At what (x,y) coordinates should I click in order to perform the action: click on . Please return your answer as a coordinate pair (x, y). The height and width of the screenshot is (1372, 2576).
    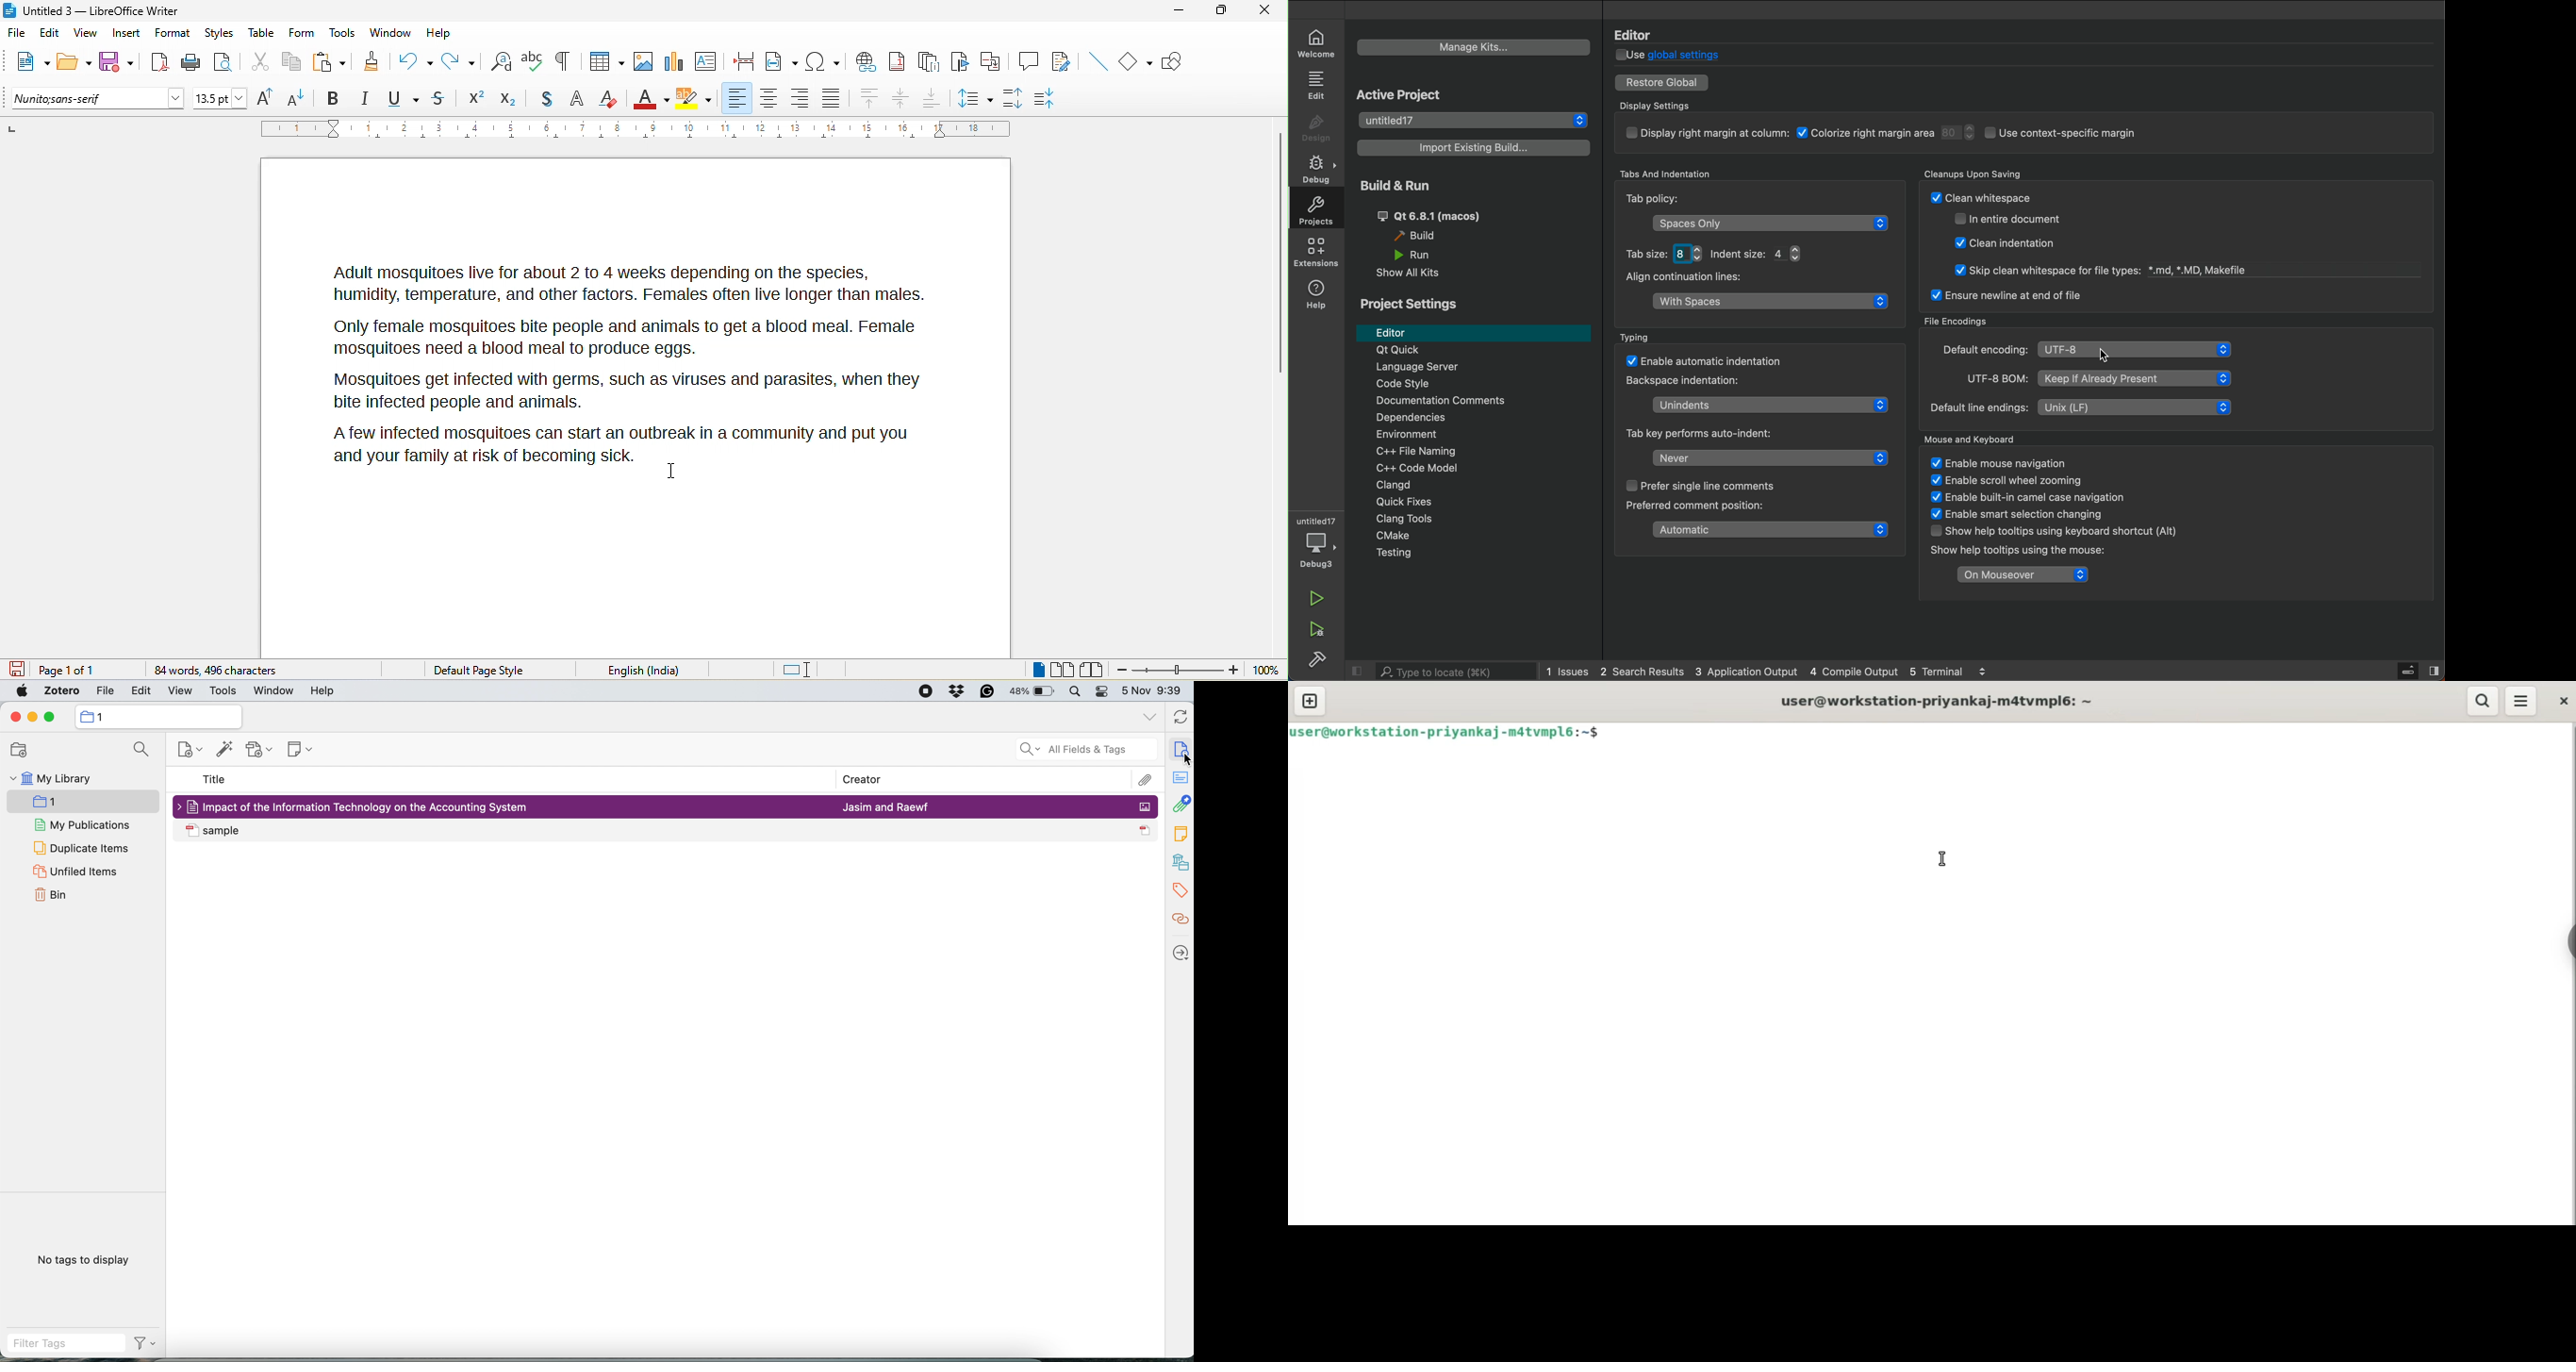
    Looking at the image, I should click on (1463, 554).